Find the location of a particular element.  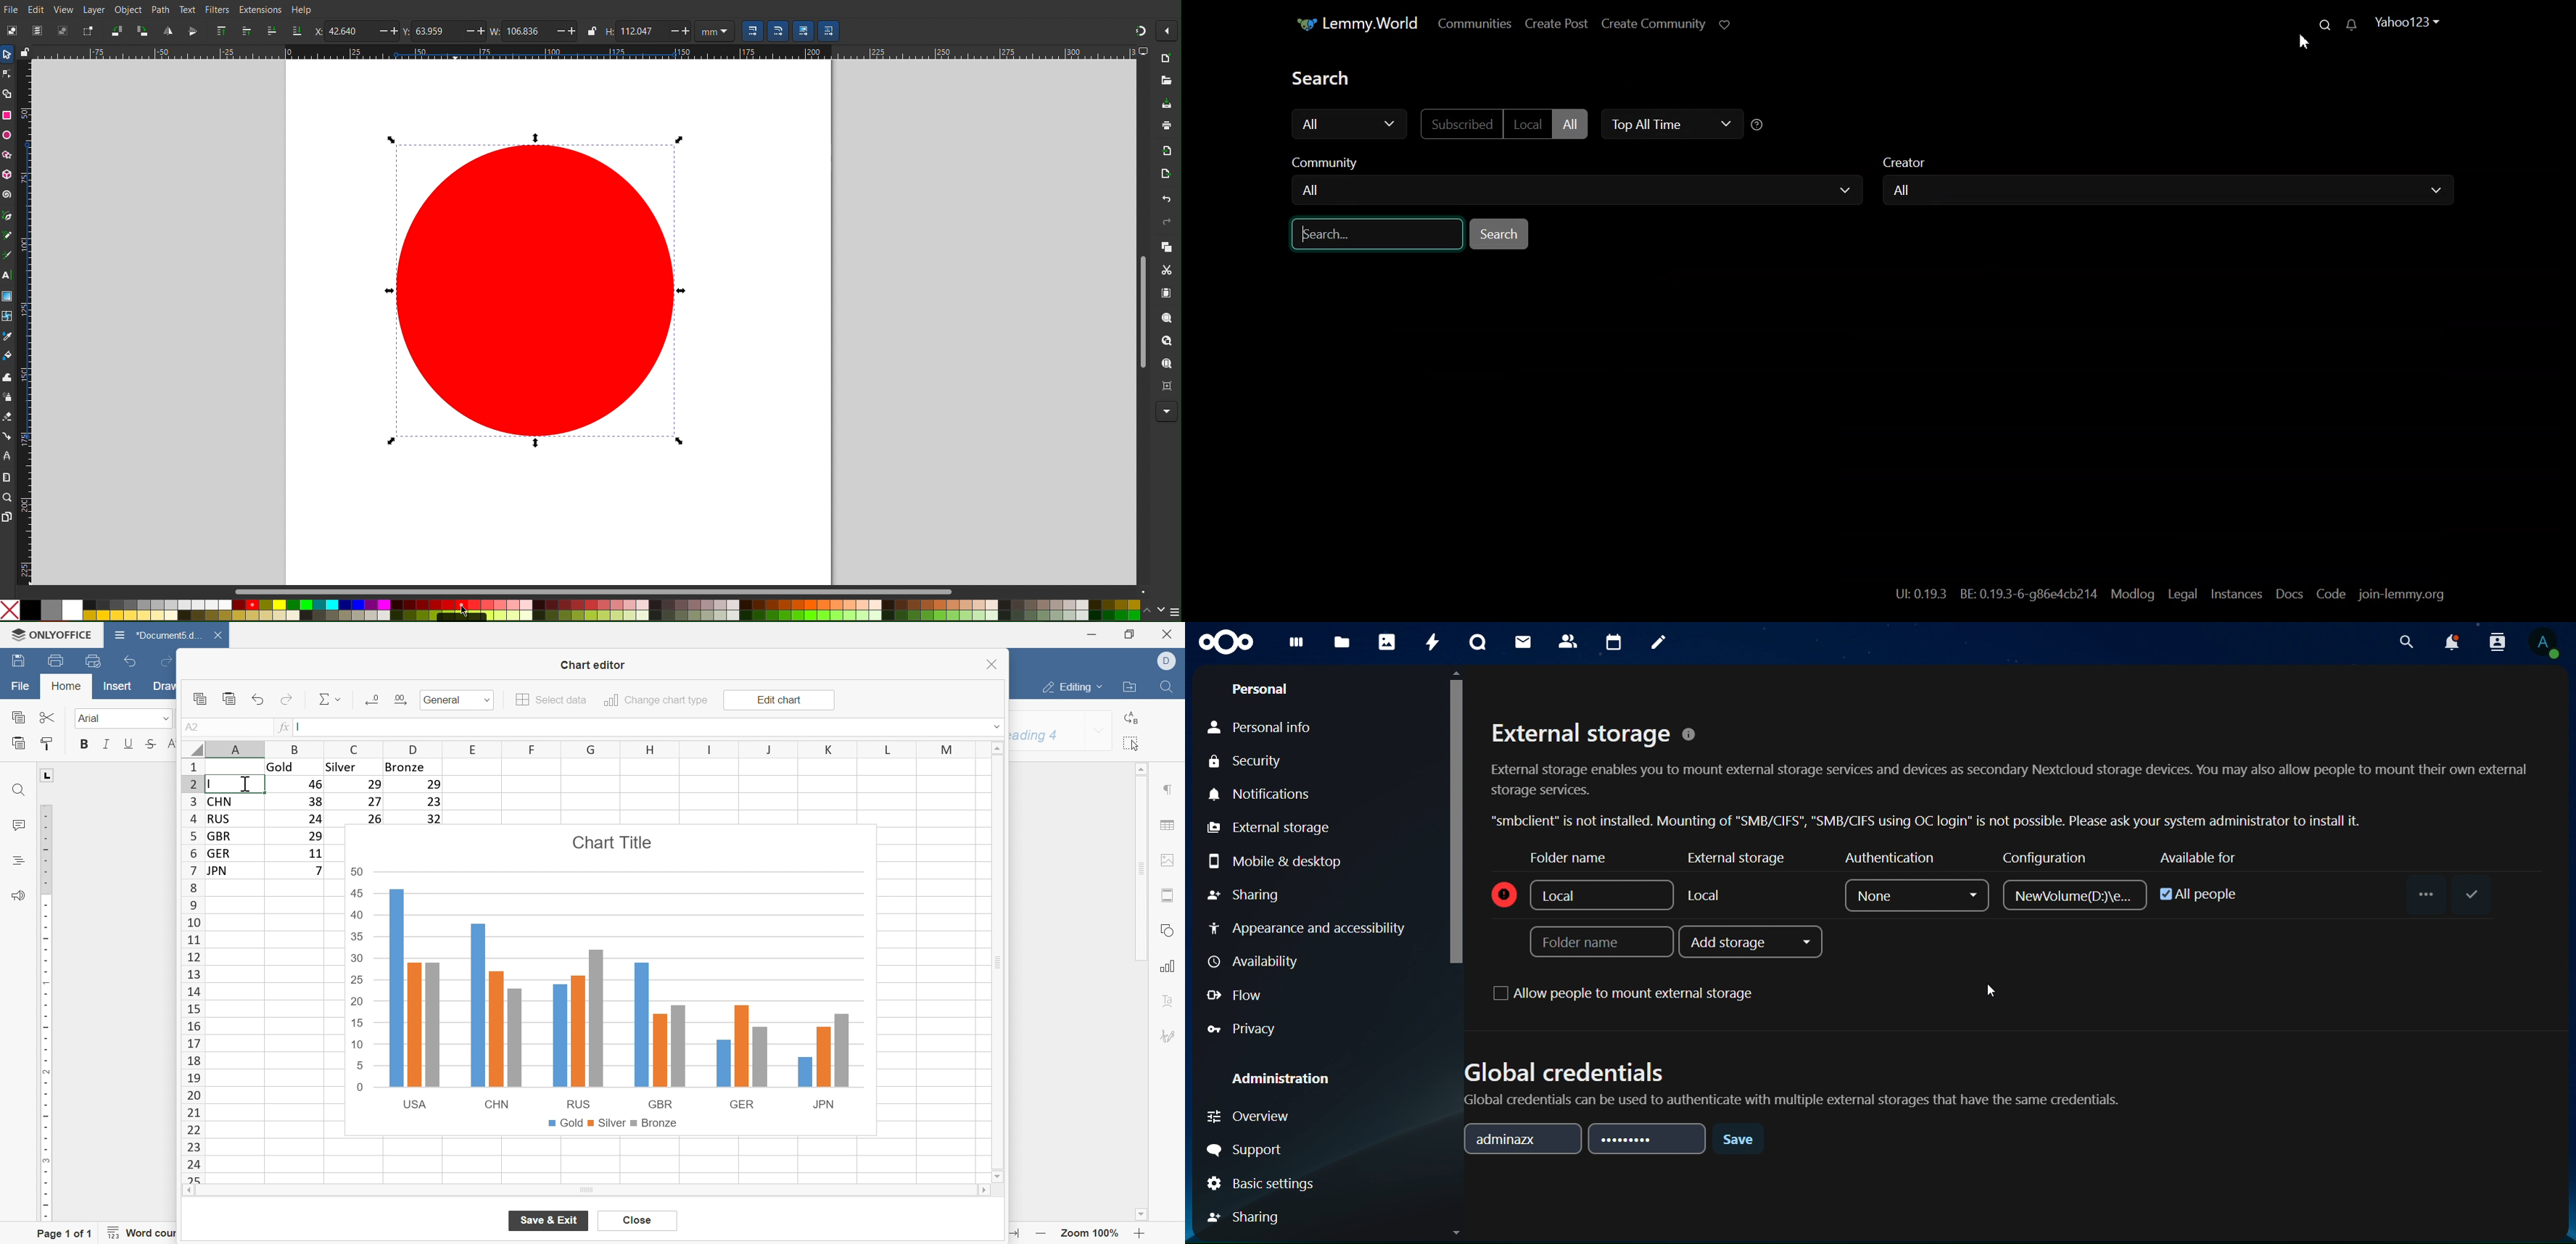

redo is located at coordinates (287, 699).